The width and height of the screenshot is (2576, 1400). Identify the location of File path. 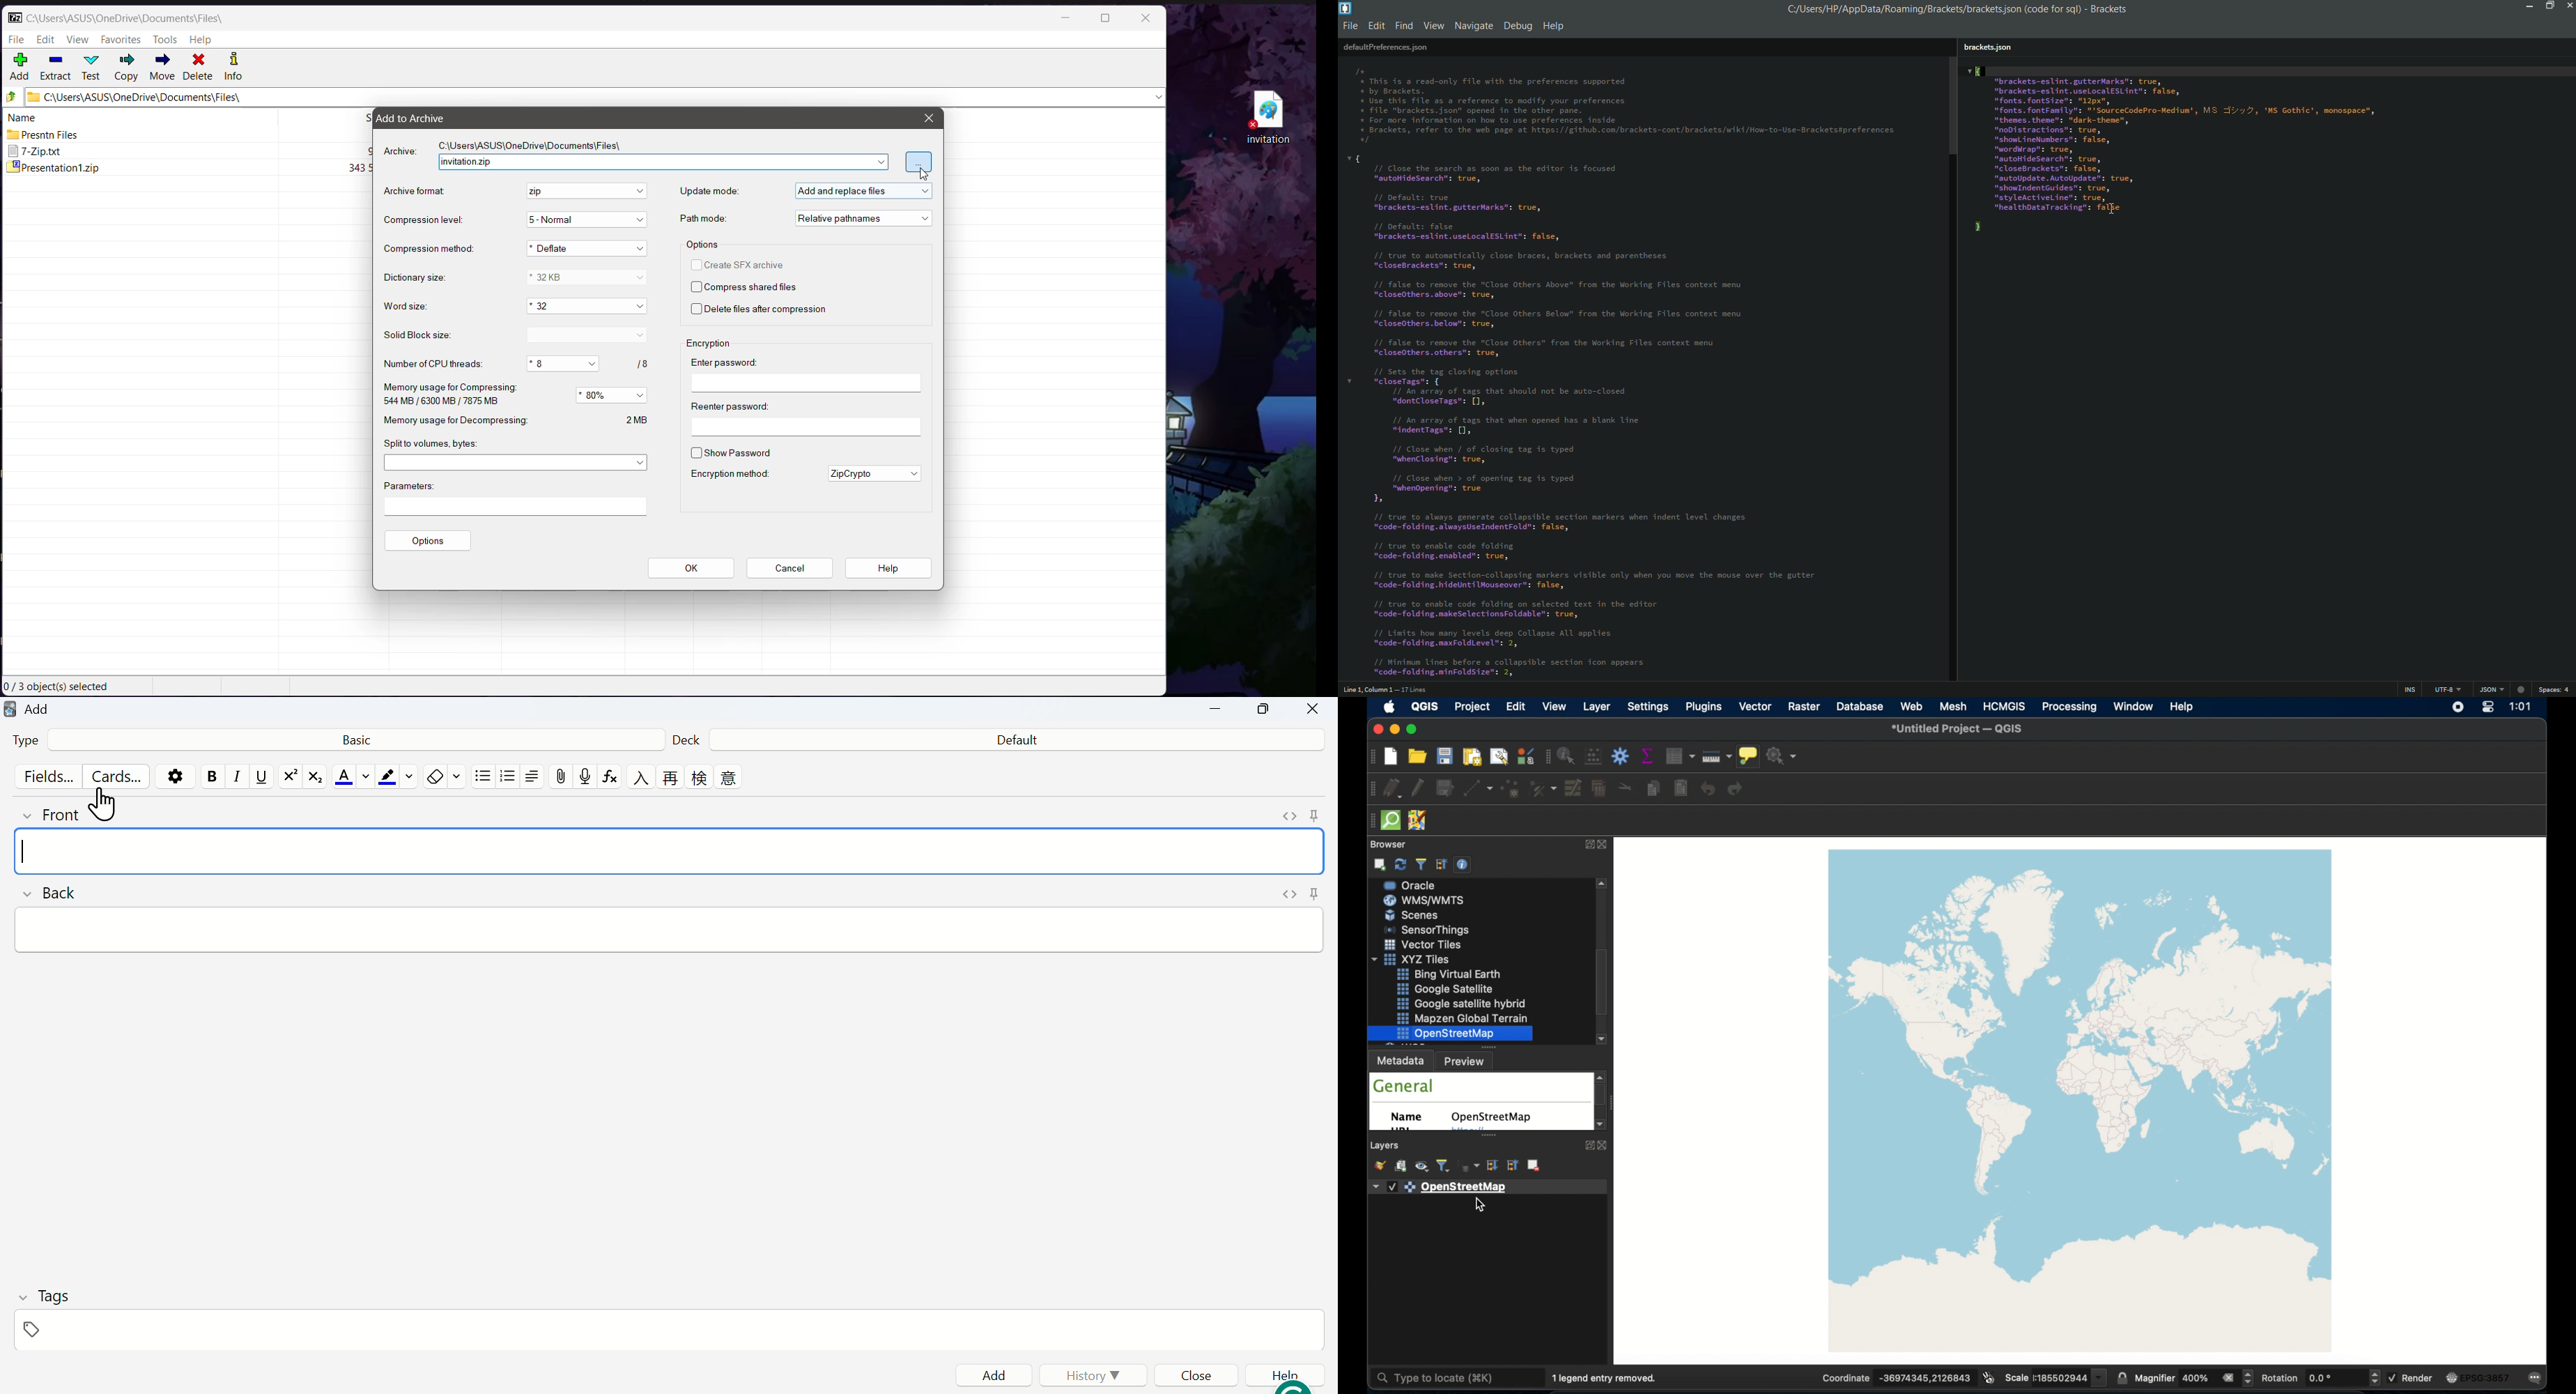
(1931, 8).